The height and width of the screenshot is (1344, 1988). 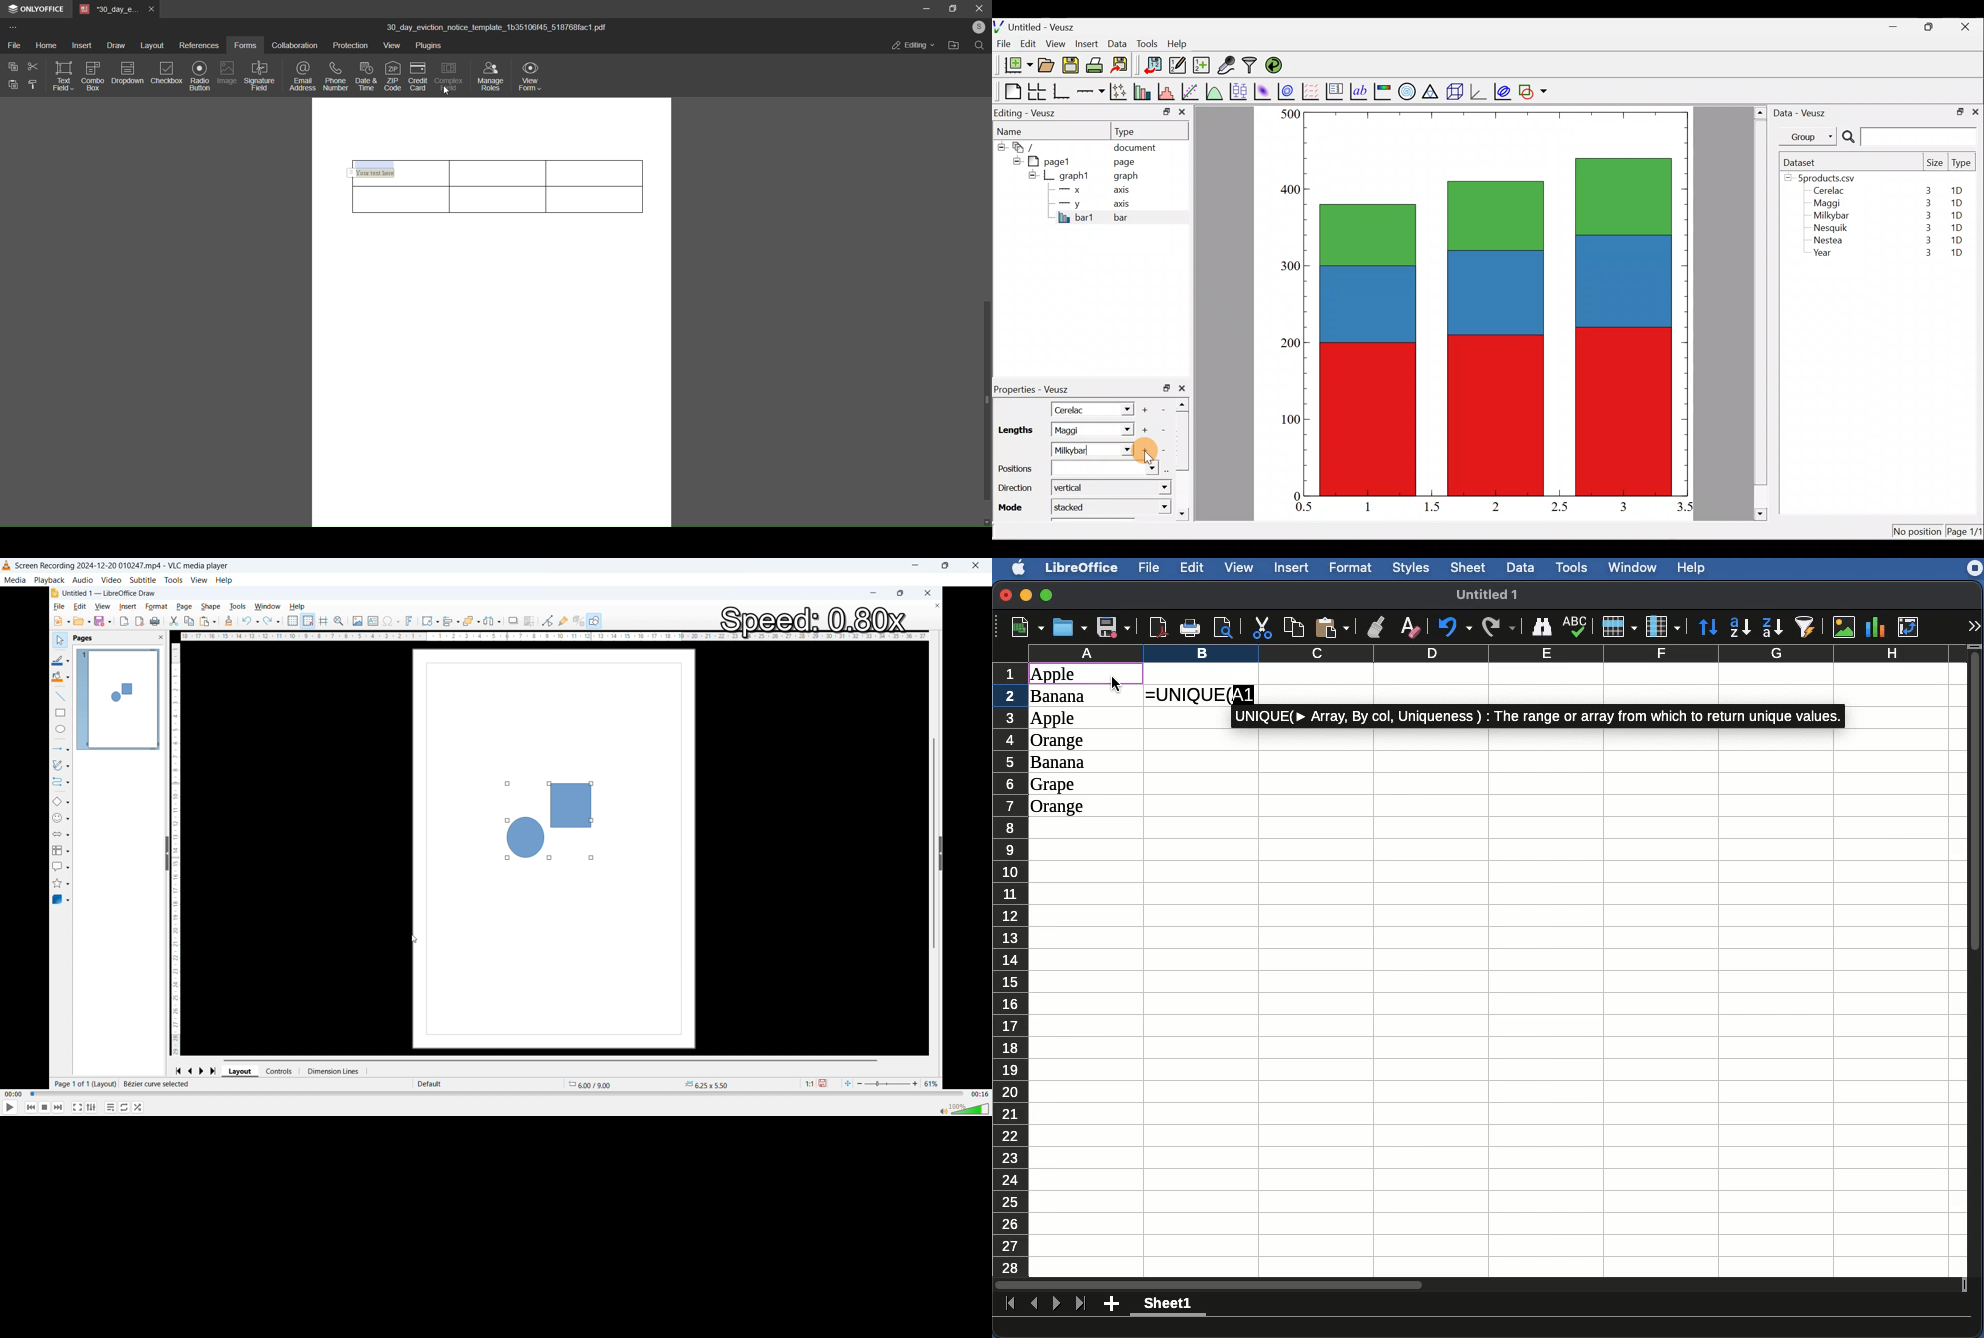 I want to click on Nestea, so click(x=1828, y=240).